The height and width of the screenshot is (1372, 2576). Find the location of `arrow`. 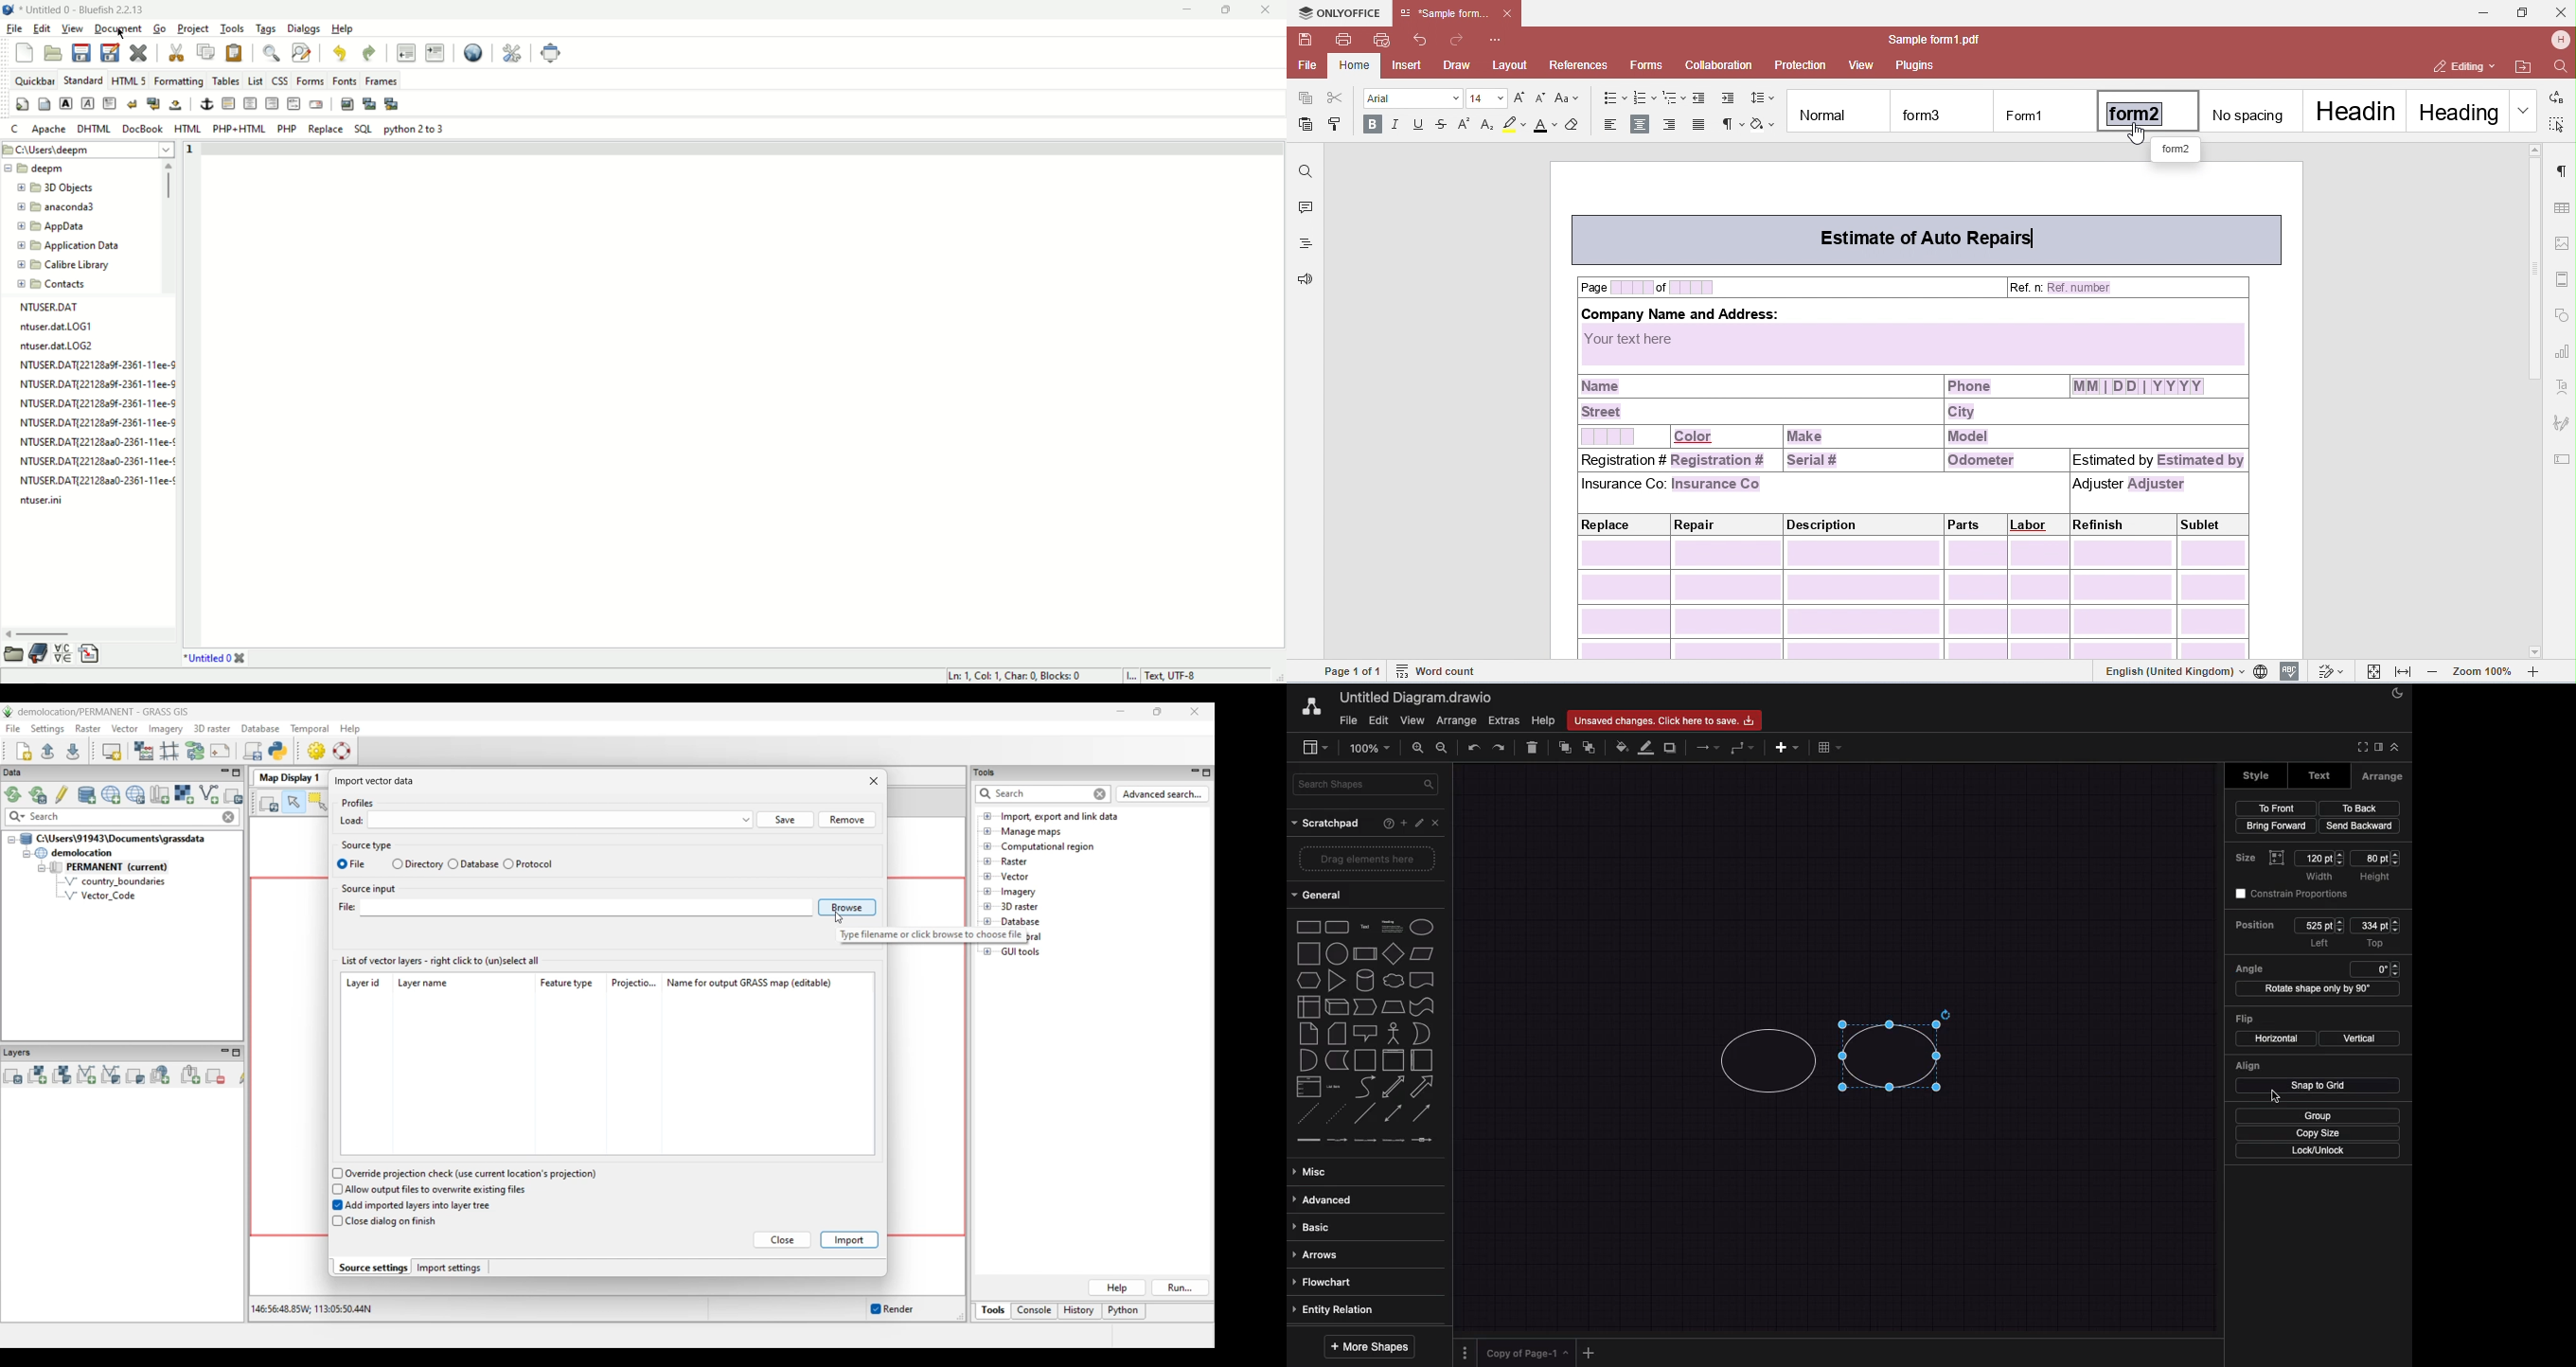

arrow is located at coordinates (1423, 1087).